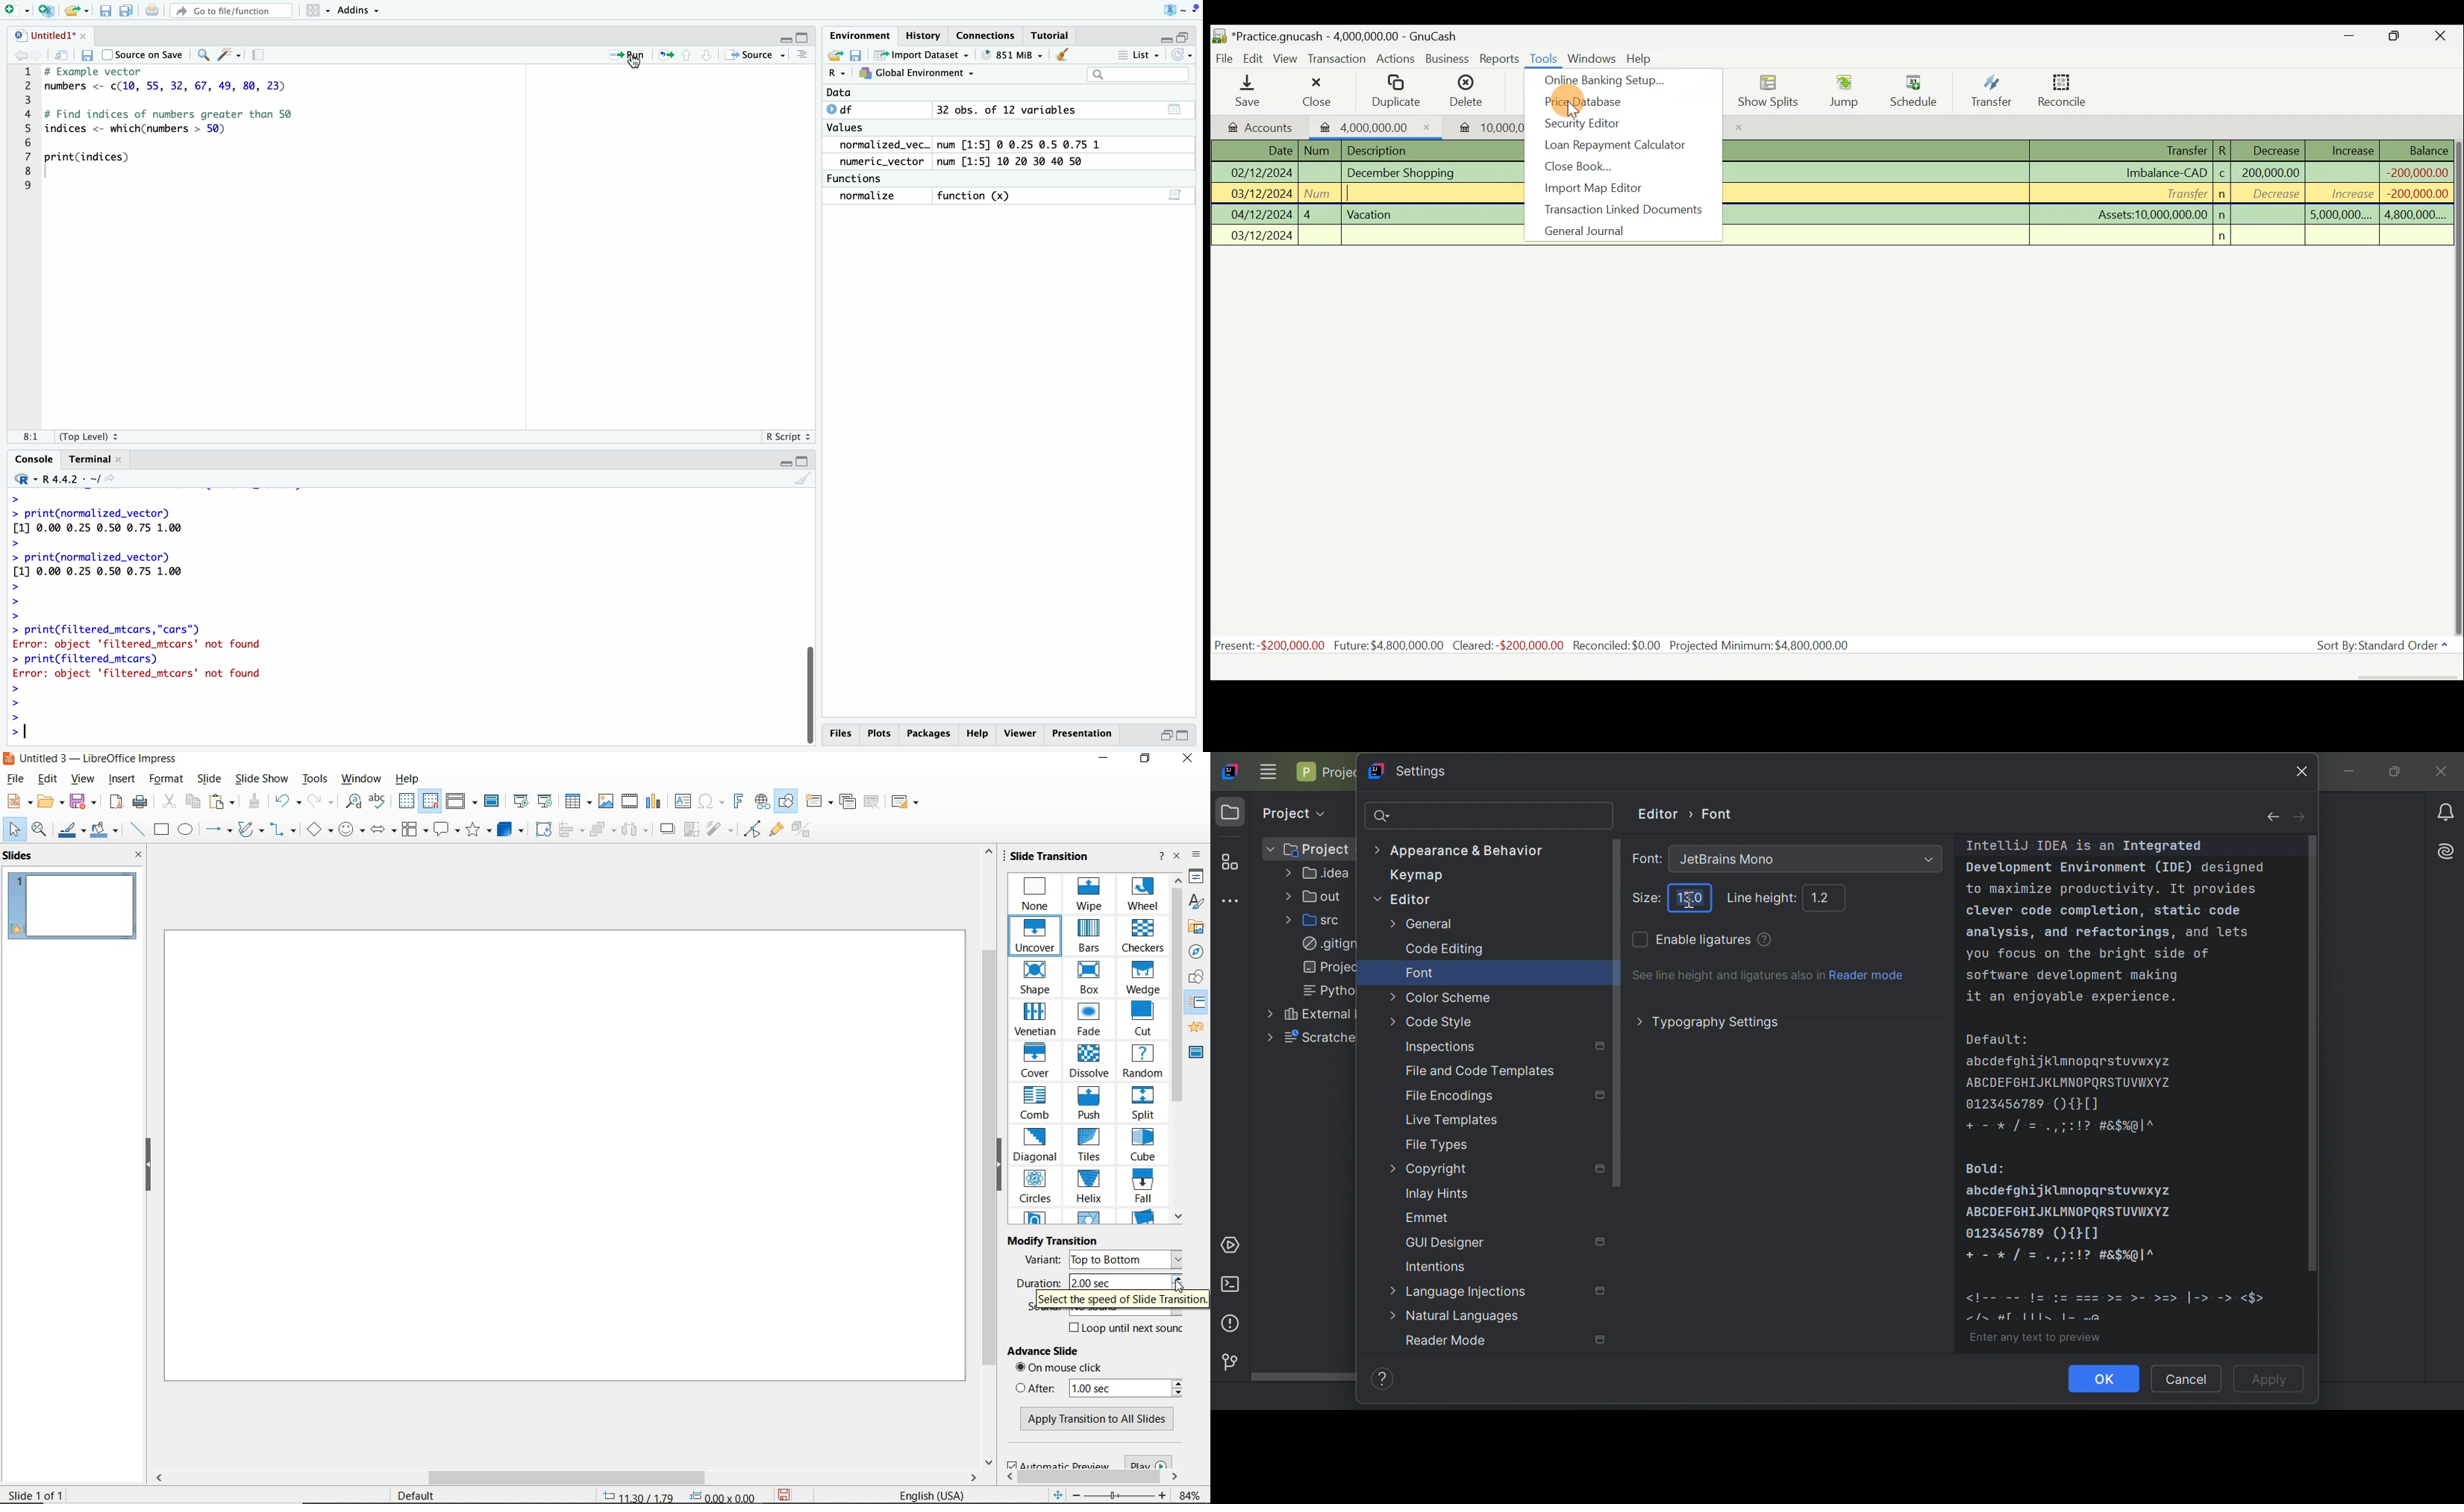 The height and width of the screenshot is (1512, 2464). What do you see at coordinates (877, 197) in the screenshot?
I see `normalize` at bounding box center [877, 197].